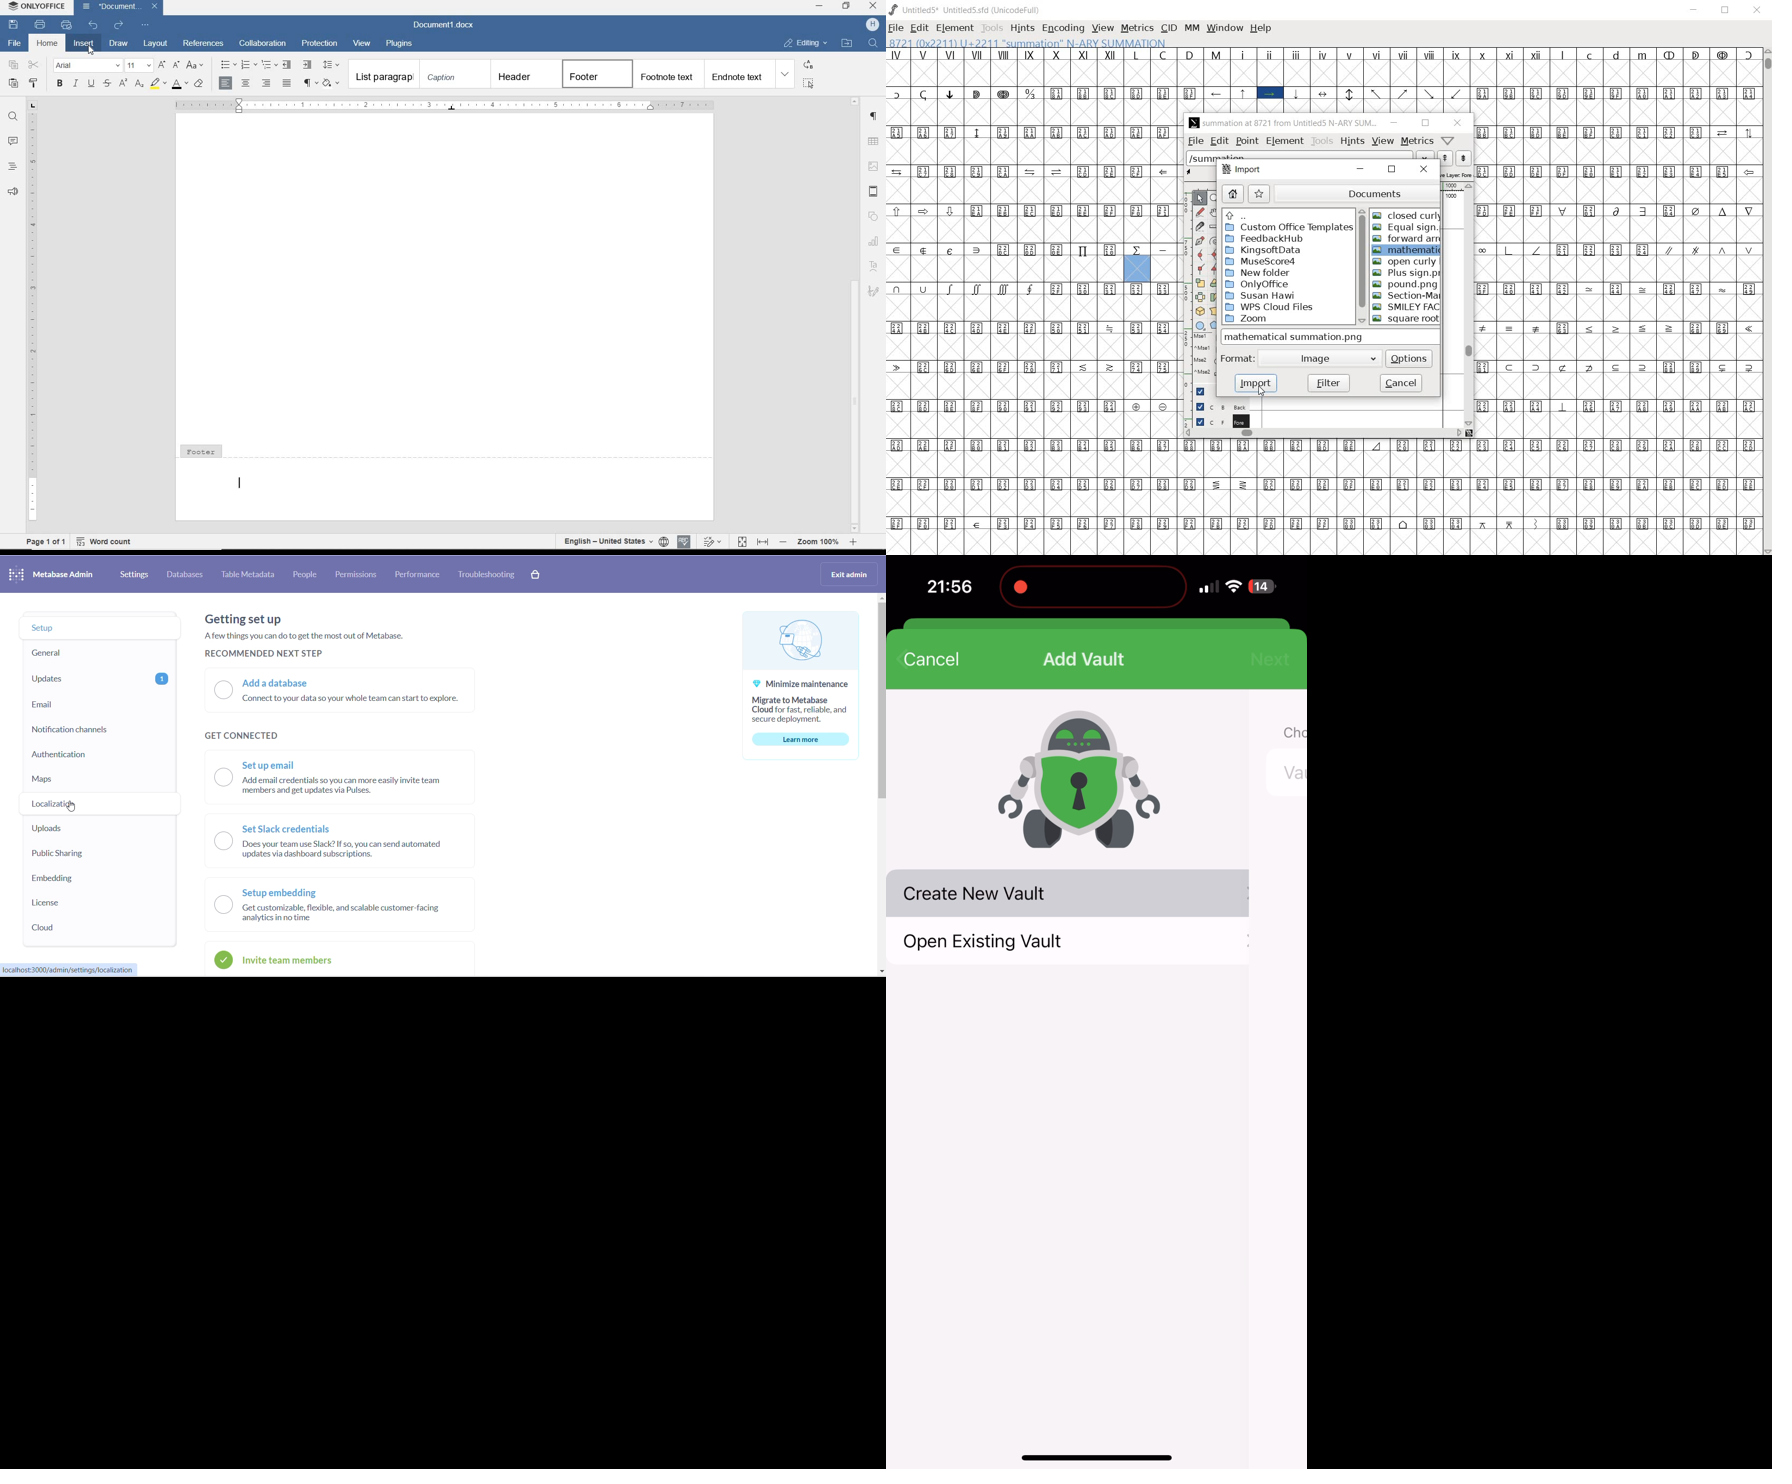  Describe the element at coordinates (1264, 250) in the screenshot. I see `KingsoftData` at that location.